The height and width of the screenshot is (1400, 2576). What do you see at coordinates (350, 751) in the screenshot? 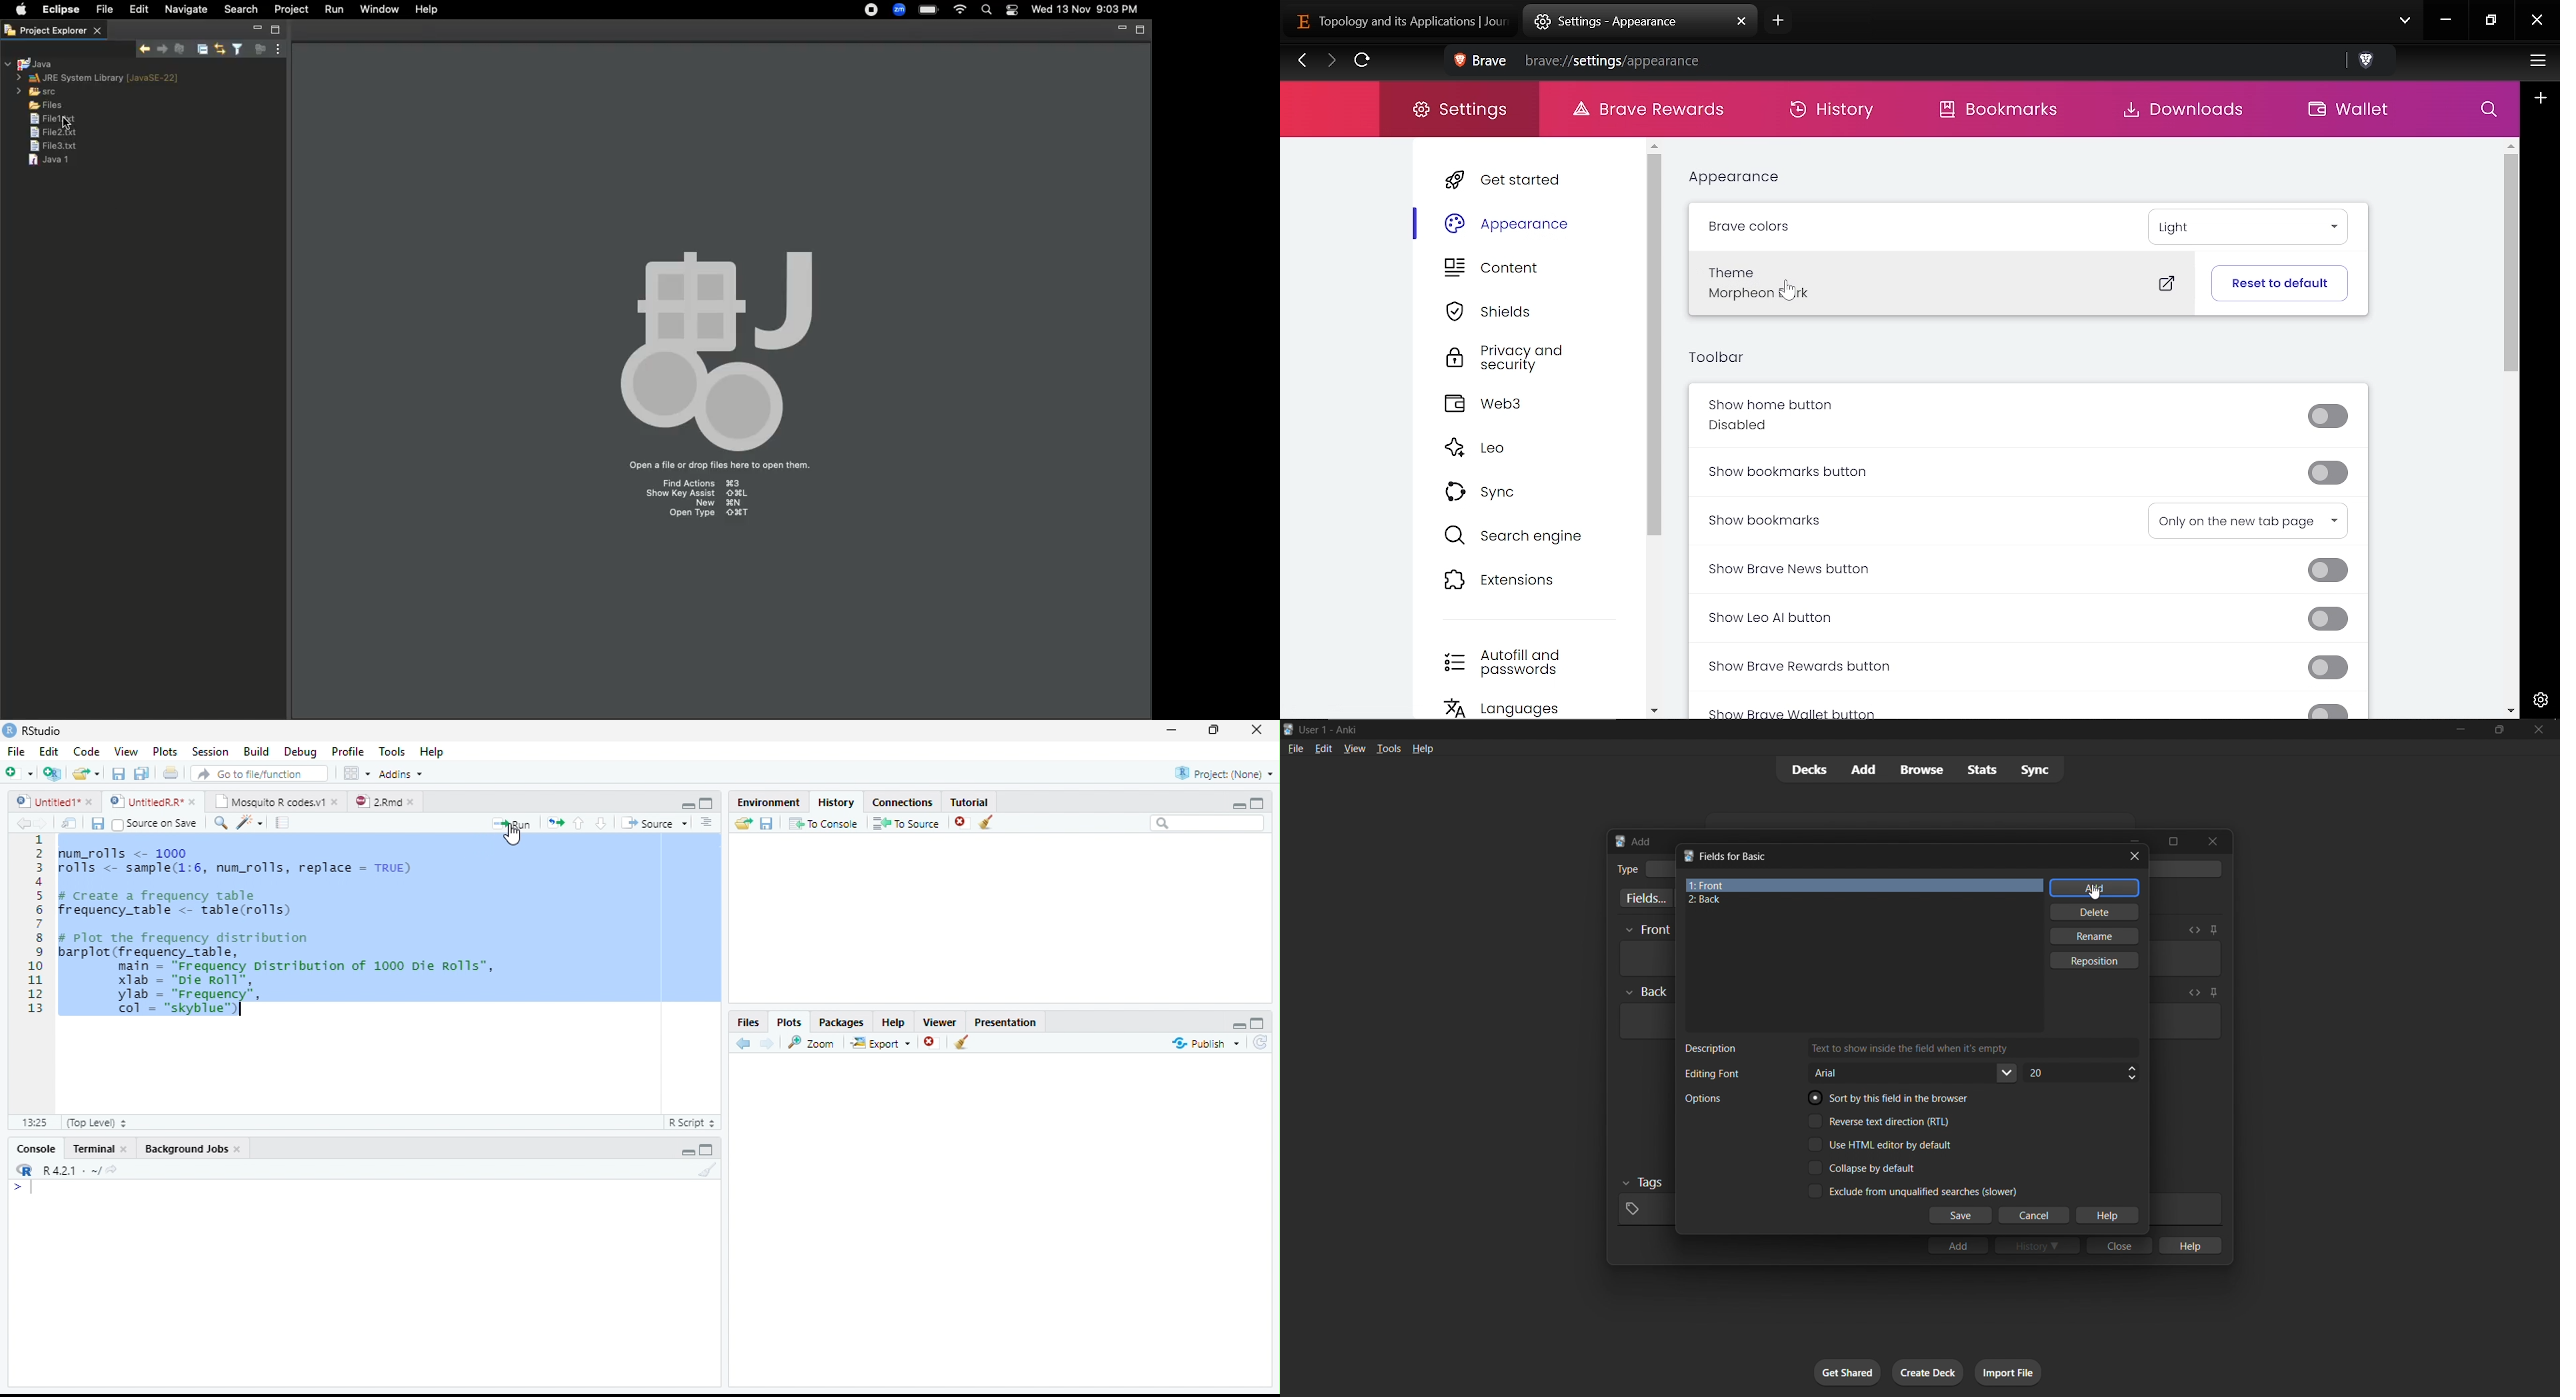
I see `Profile` at bounding box center [350, 751].